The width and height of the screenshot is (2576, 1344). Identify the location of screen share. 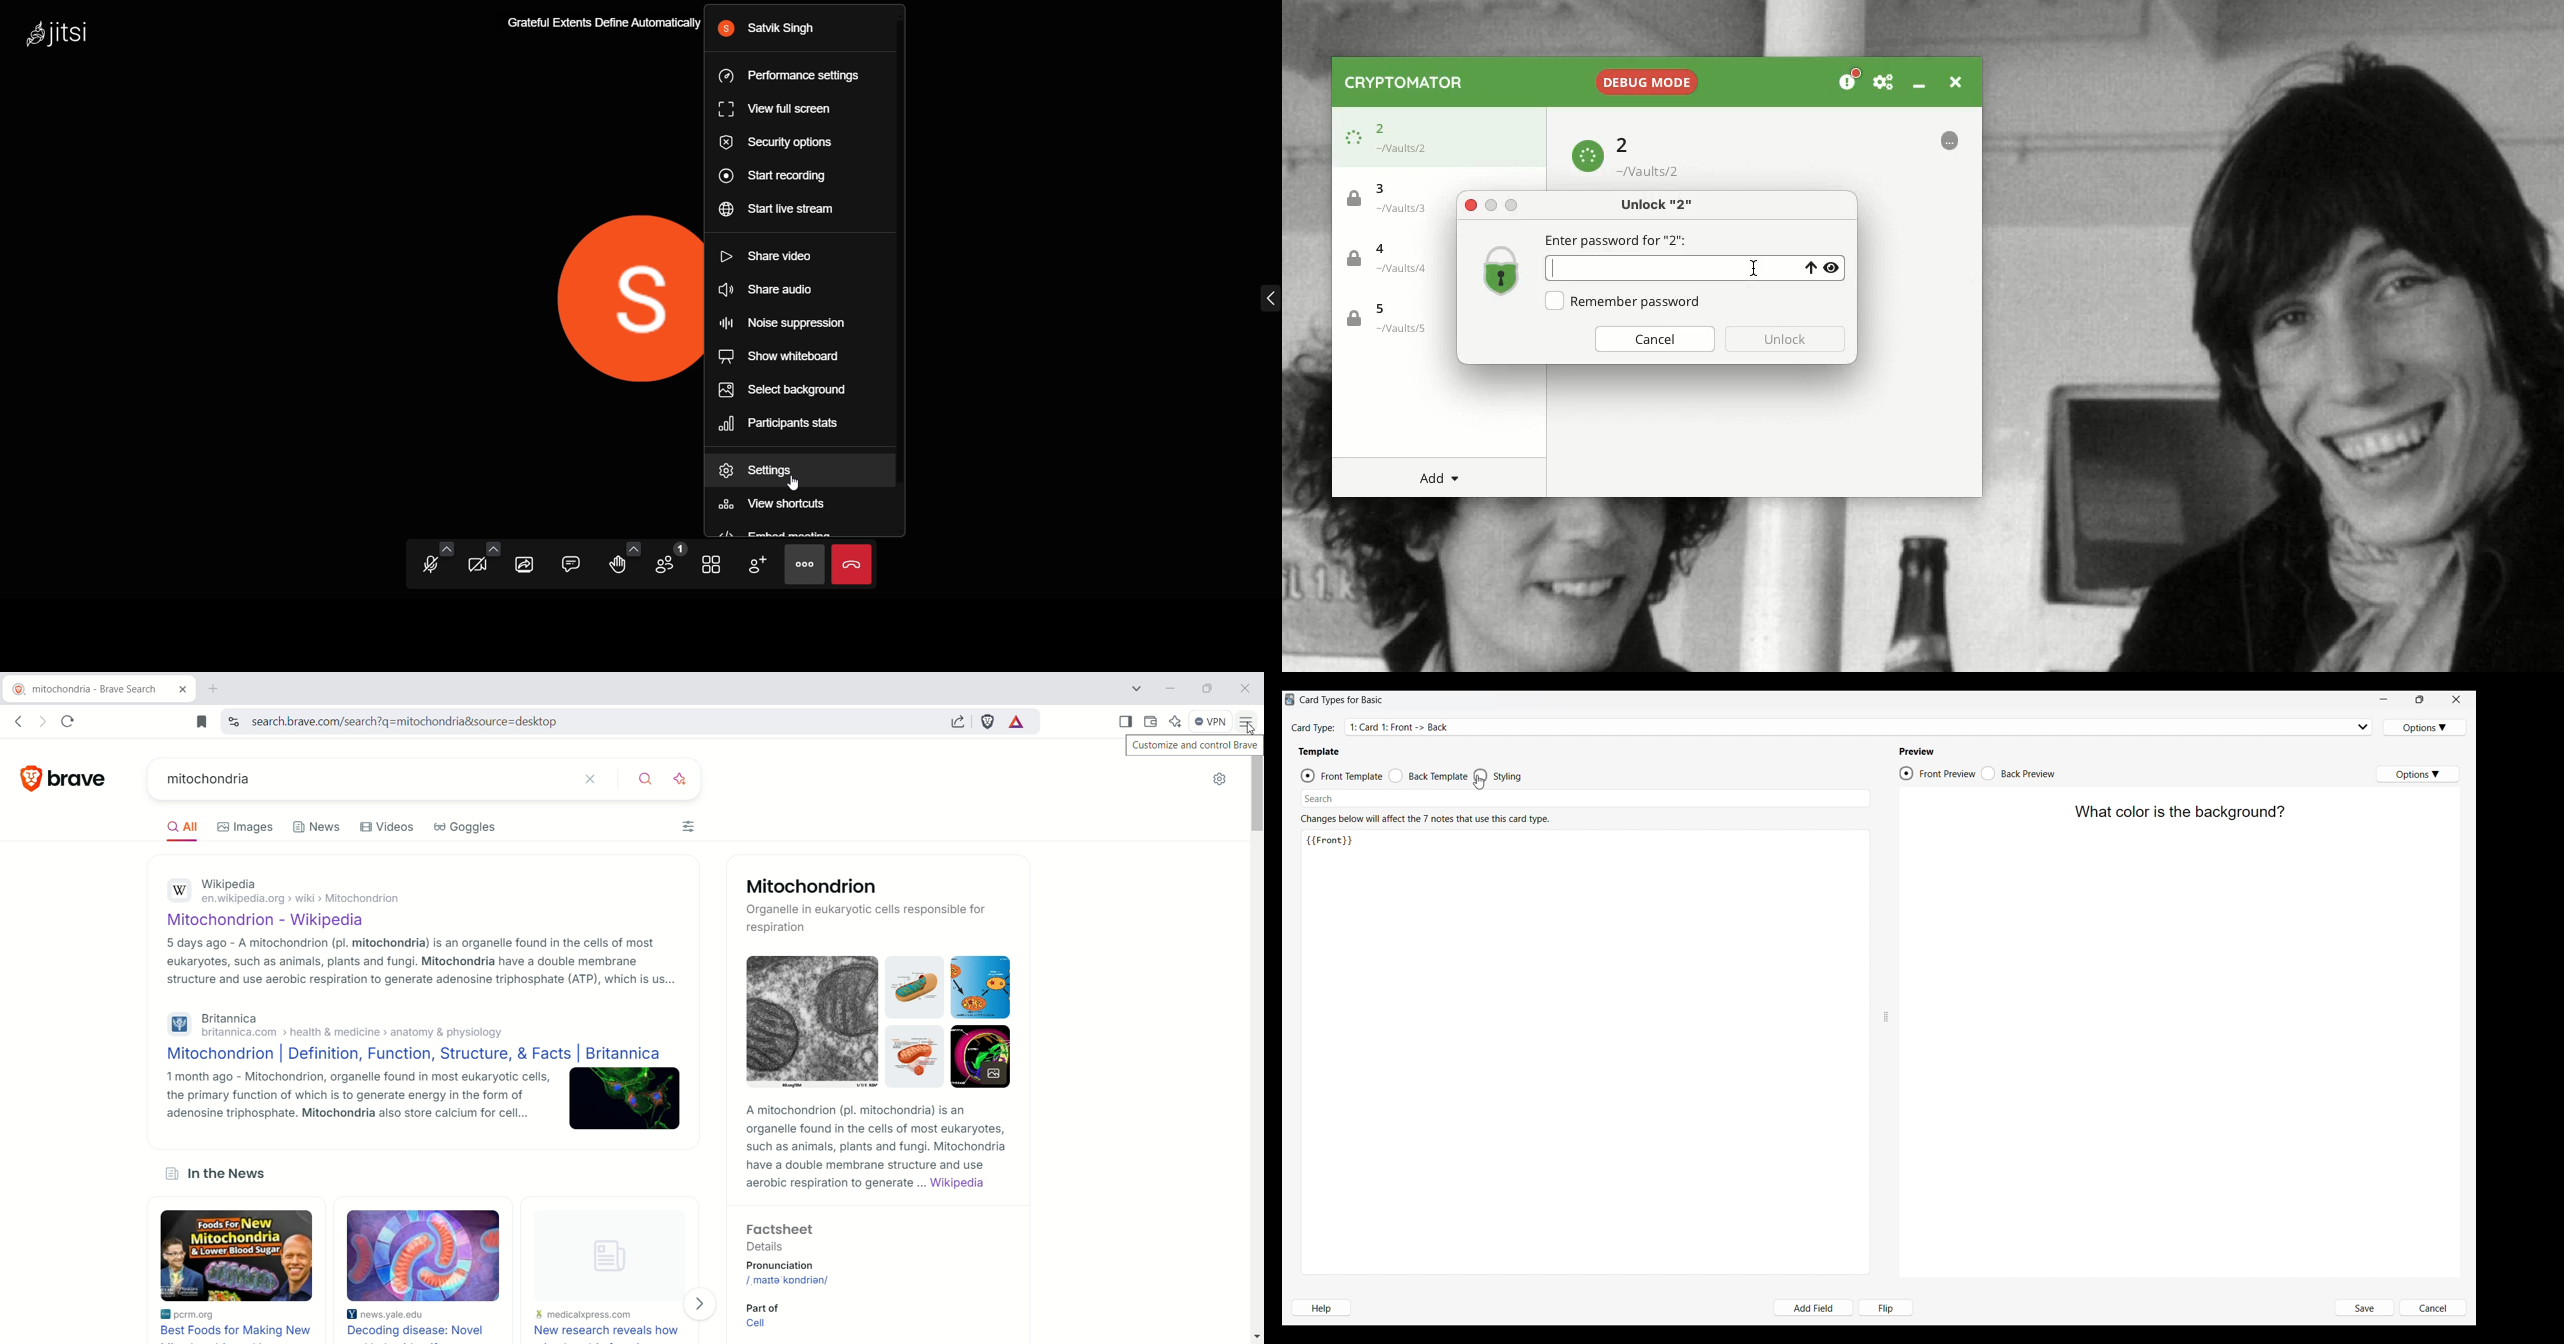
(527, 564).